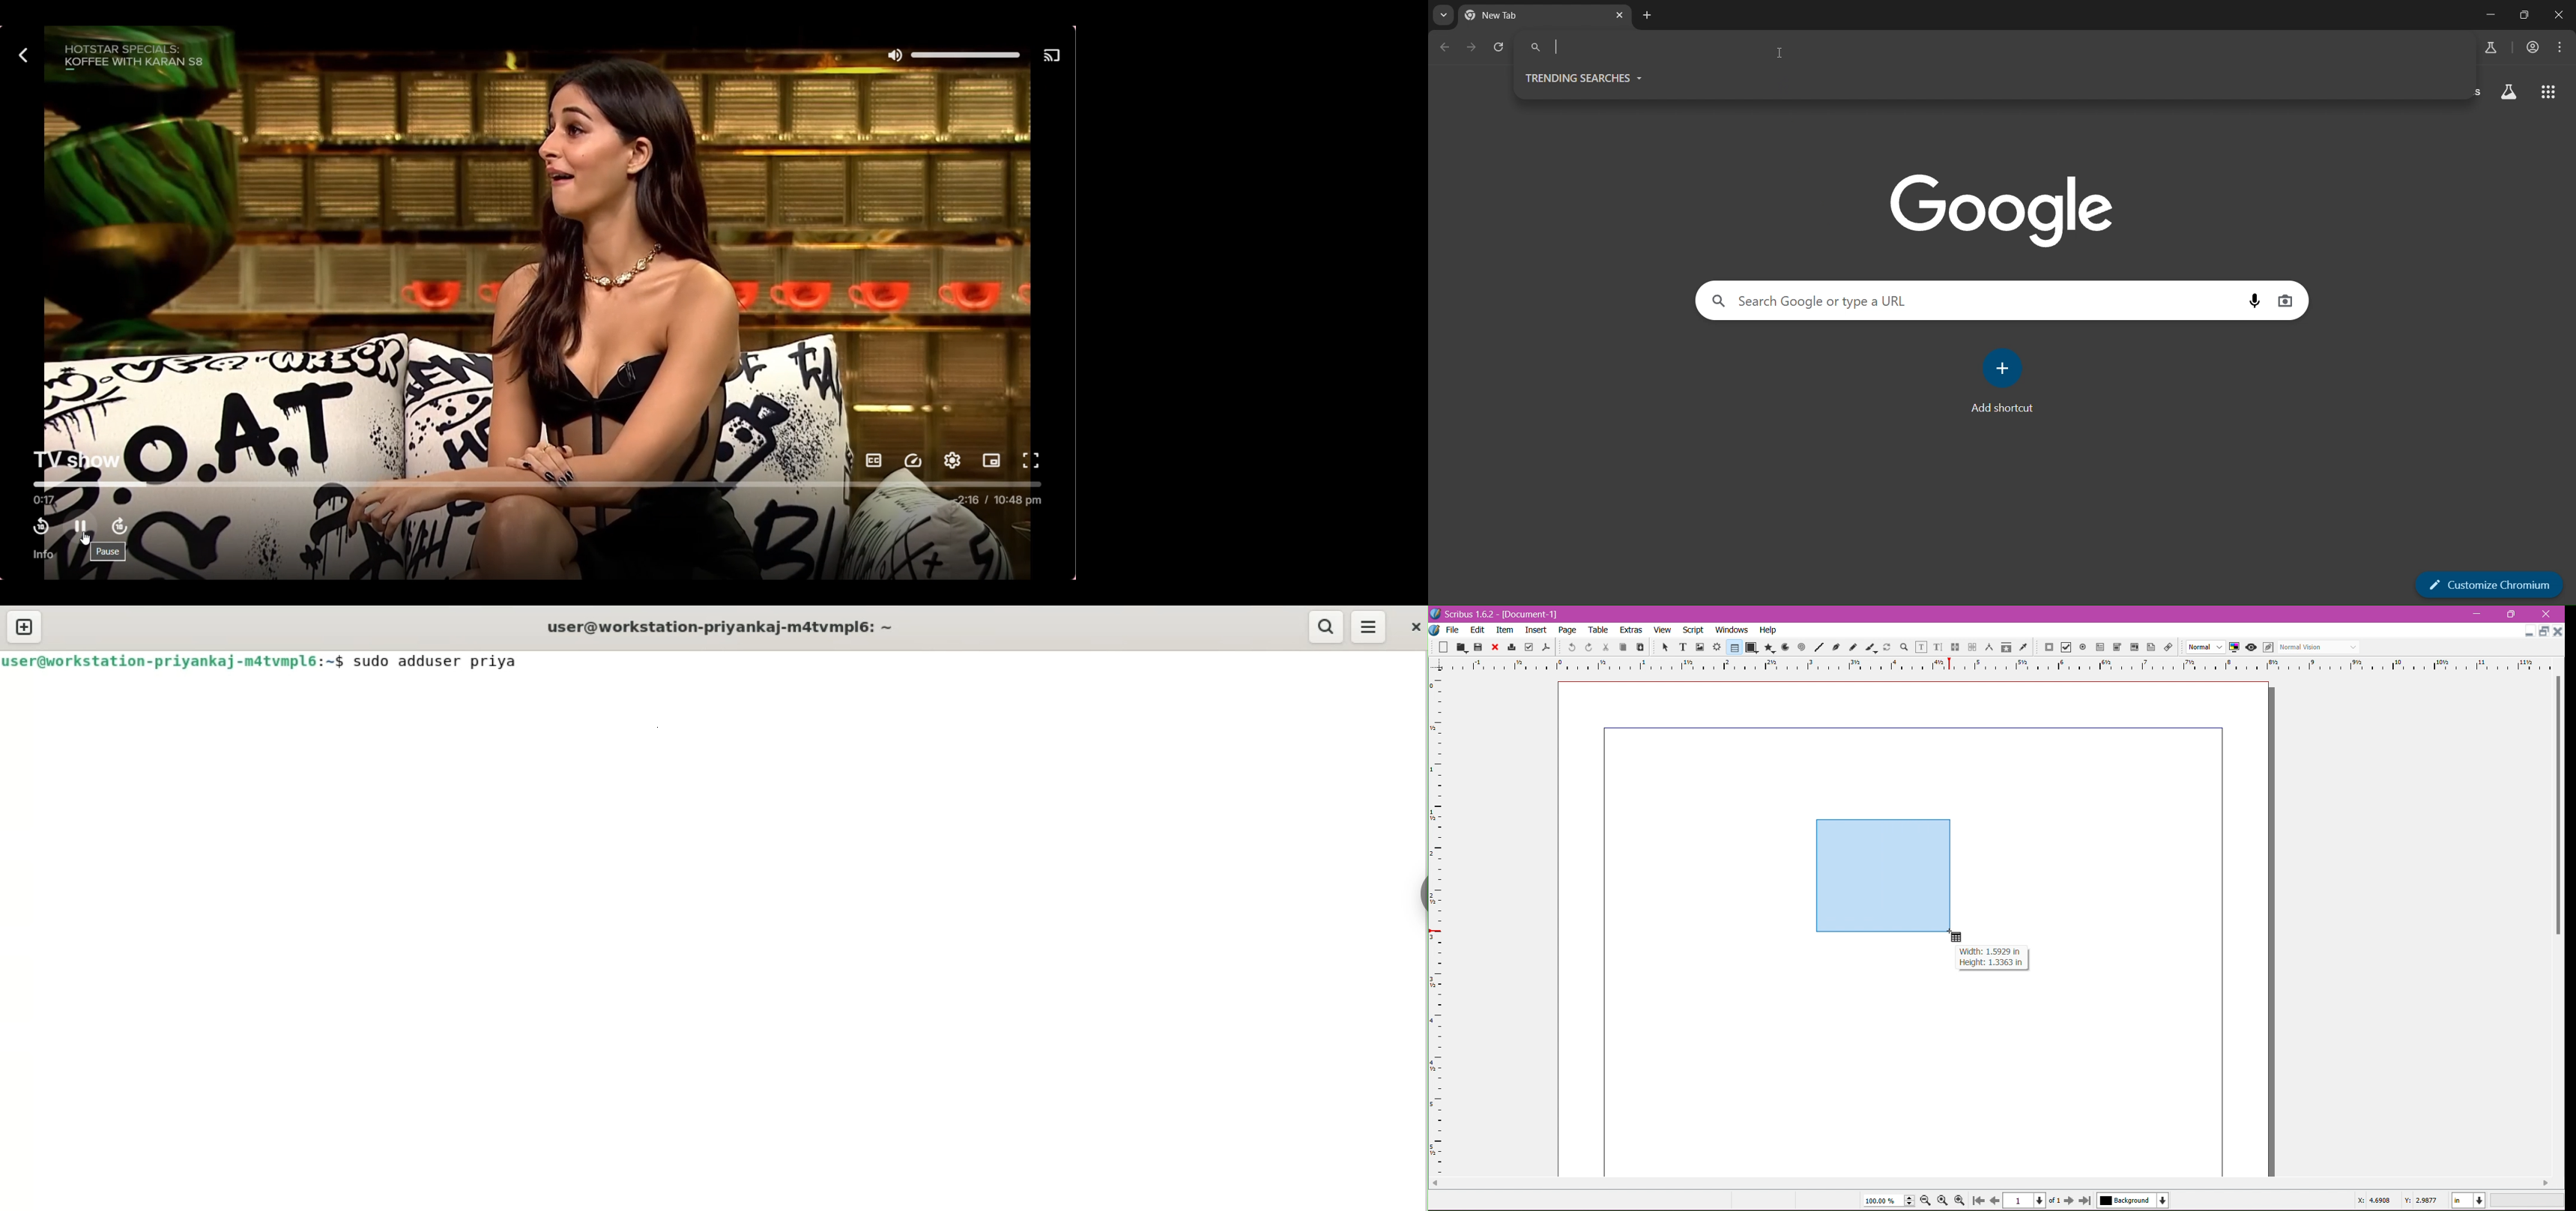 This screenshot has height=1232, width=2576. What do you see at coordinates (2523, 15) in the screenshot?
I see `restore down` at bounding box center [2523, 15].